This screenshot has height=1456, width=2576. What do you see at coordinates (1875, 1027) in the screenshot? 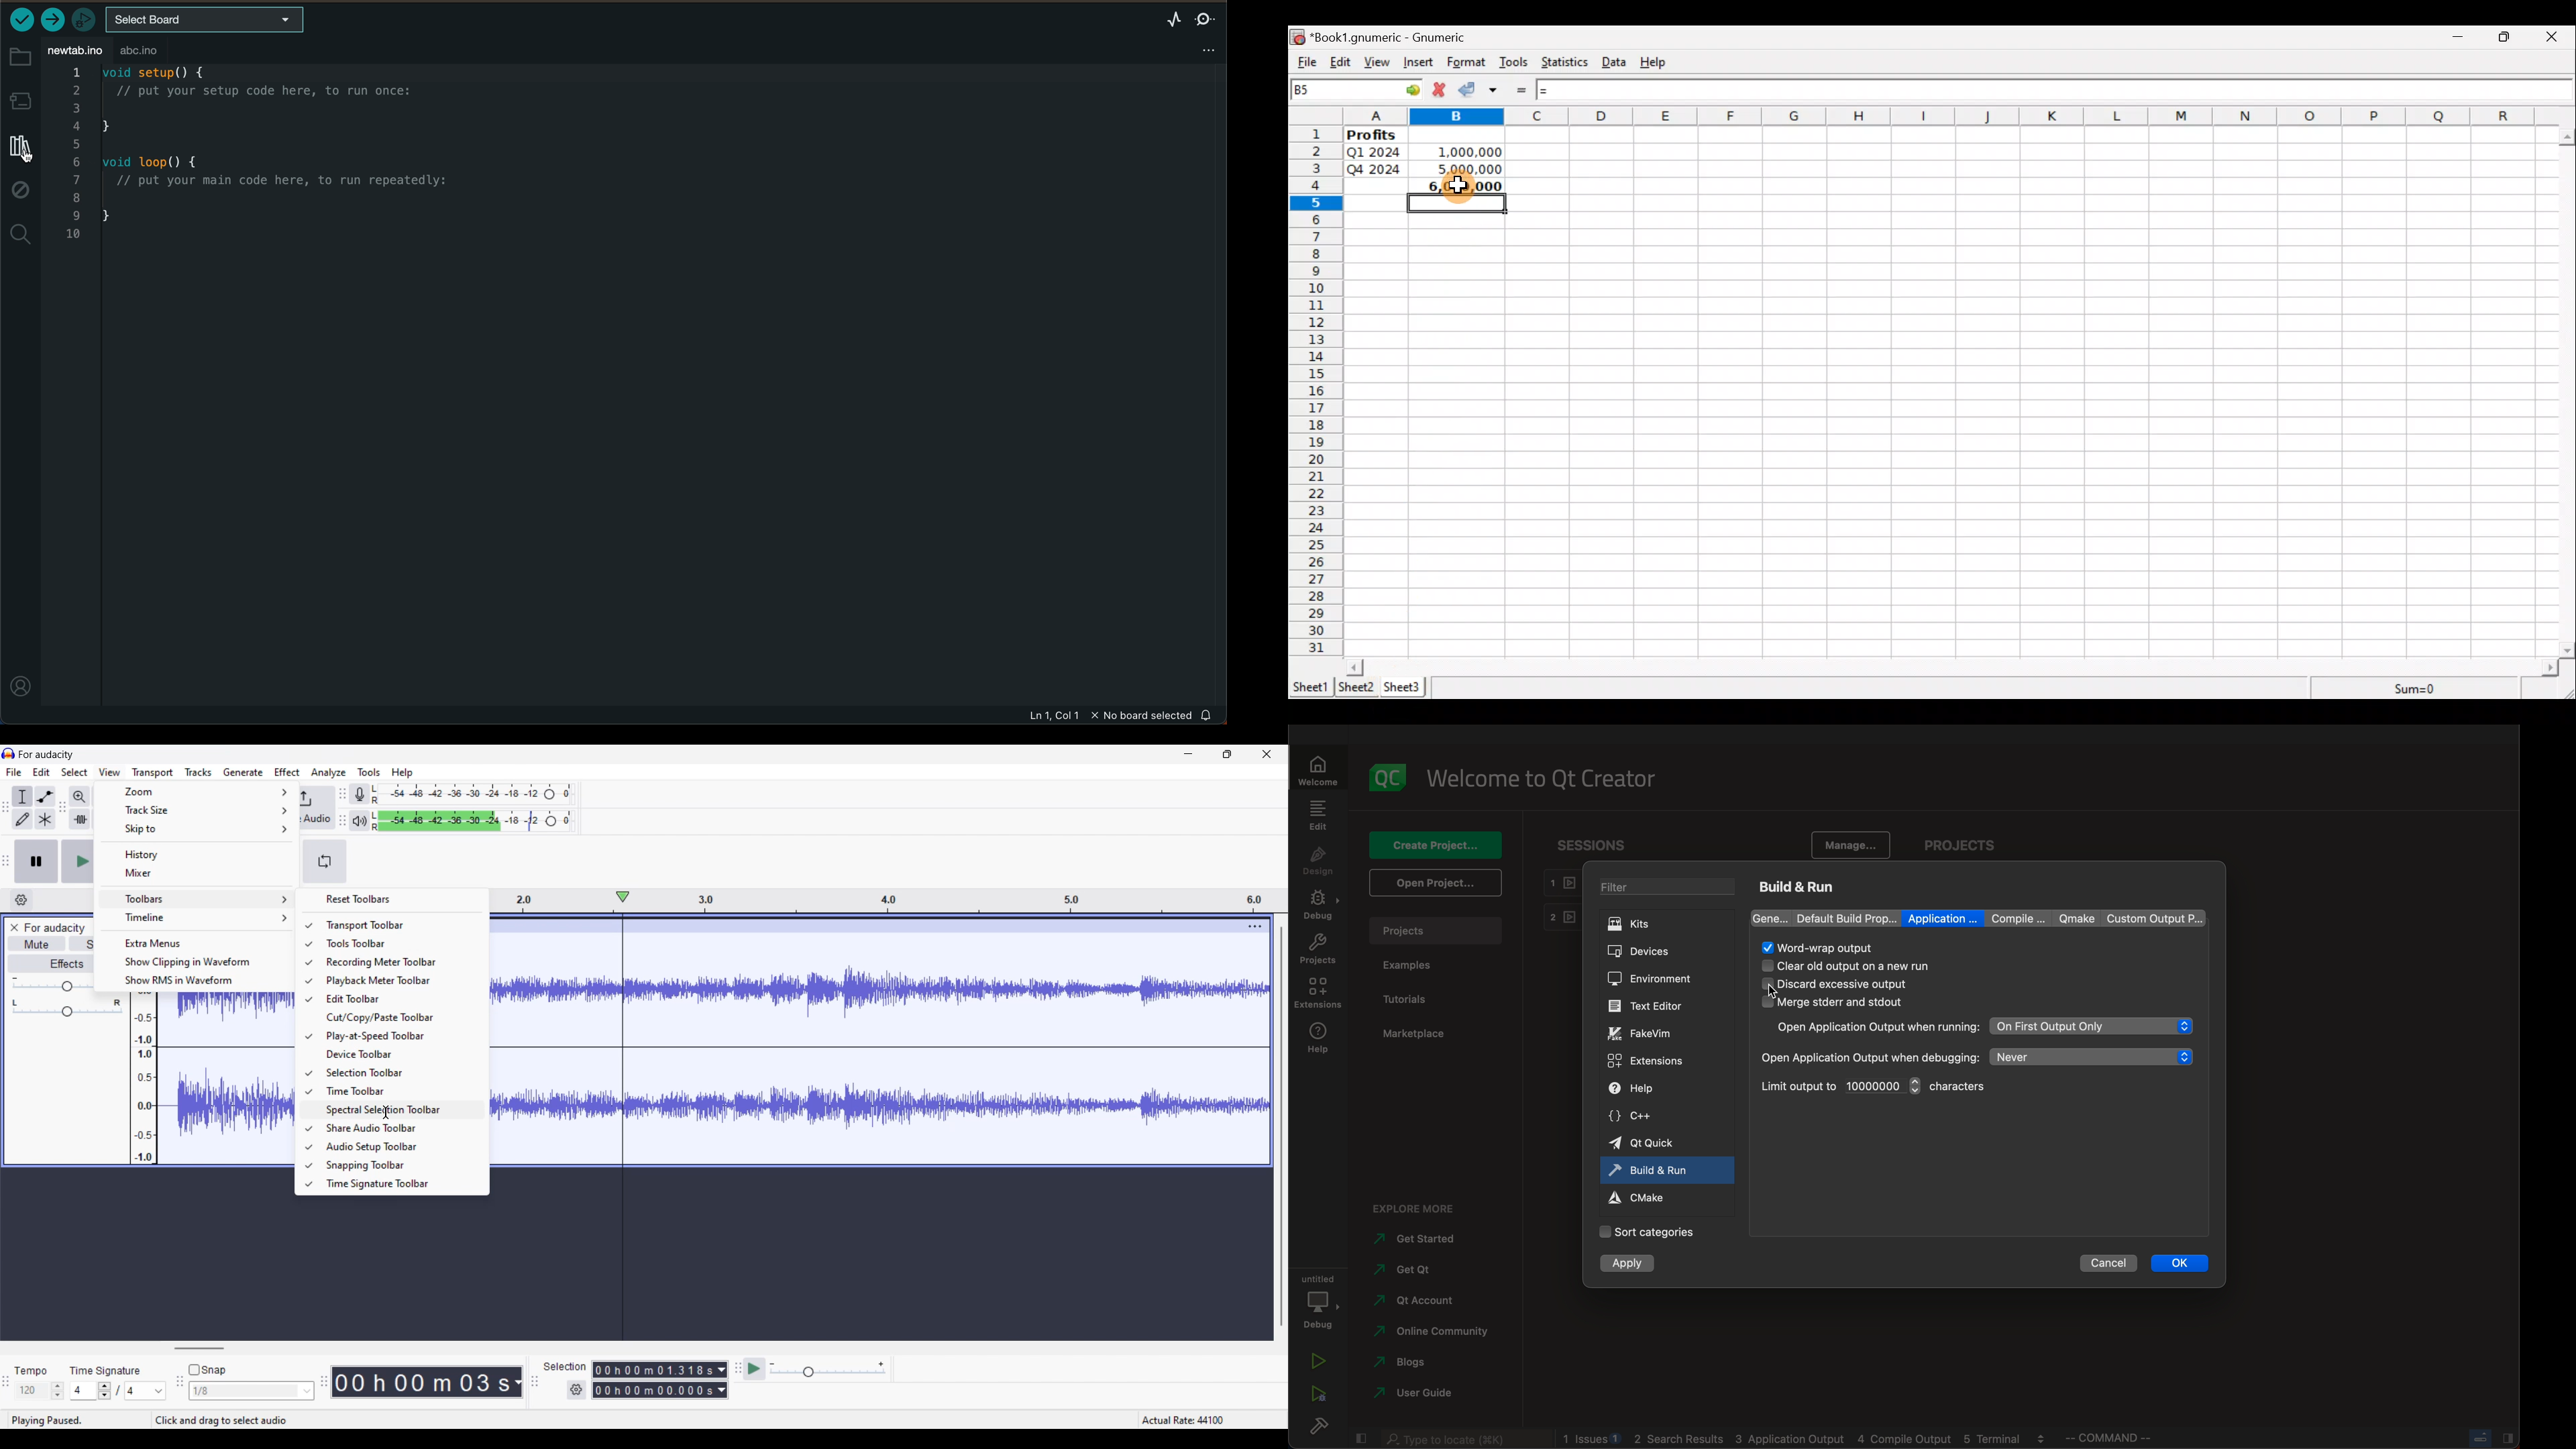
I see `open applicatiom` at bounding box center [1875, 1027].